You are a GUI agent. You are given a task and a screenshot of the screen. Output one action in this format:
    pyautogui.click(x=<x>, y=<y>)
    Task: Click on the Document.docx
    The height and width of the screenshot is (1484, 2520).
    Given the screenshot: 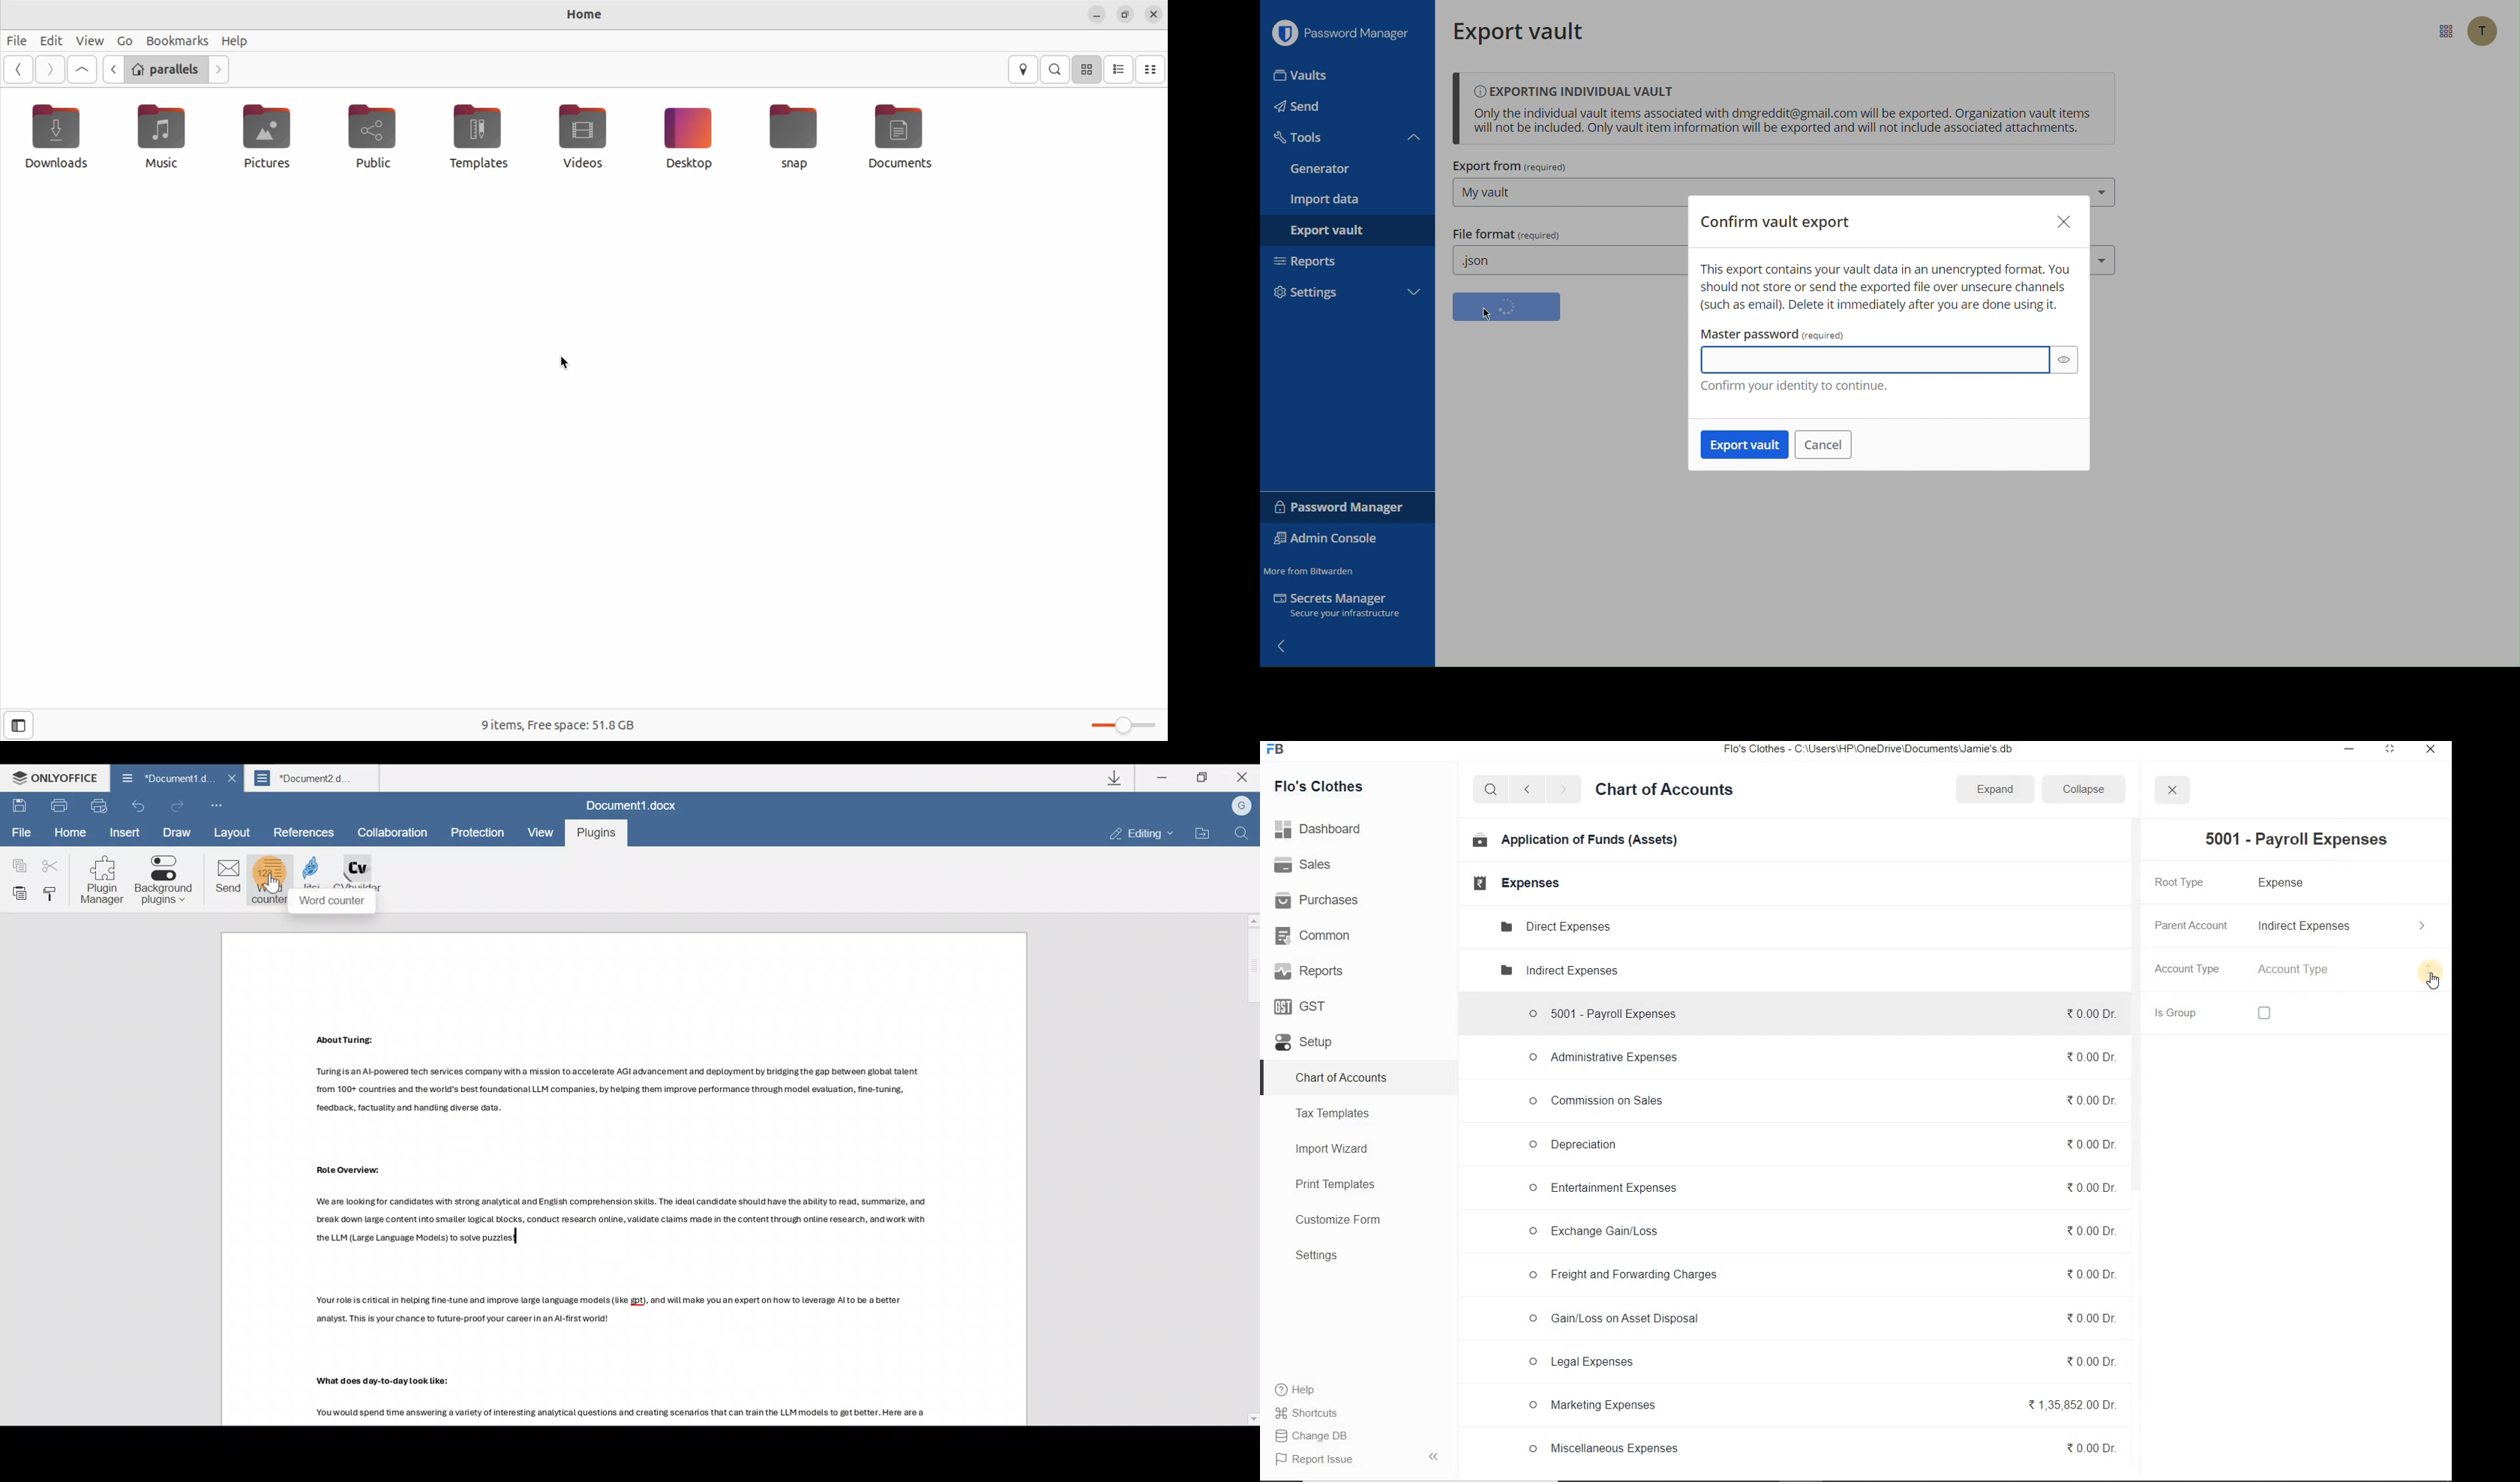 What is the action you would take?
    pyautogui.click(x=633, y=804)
    